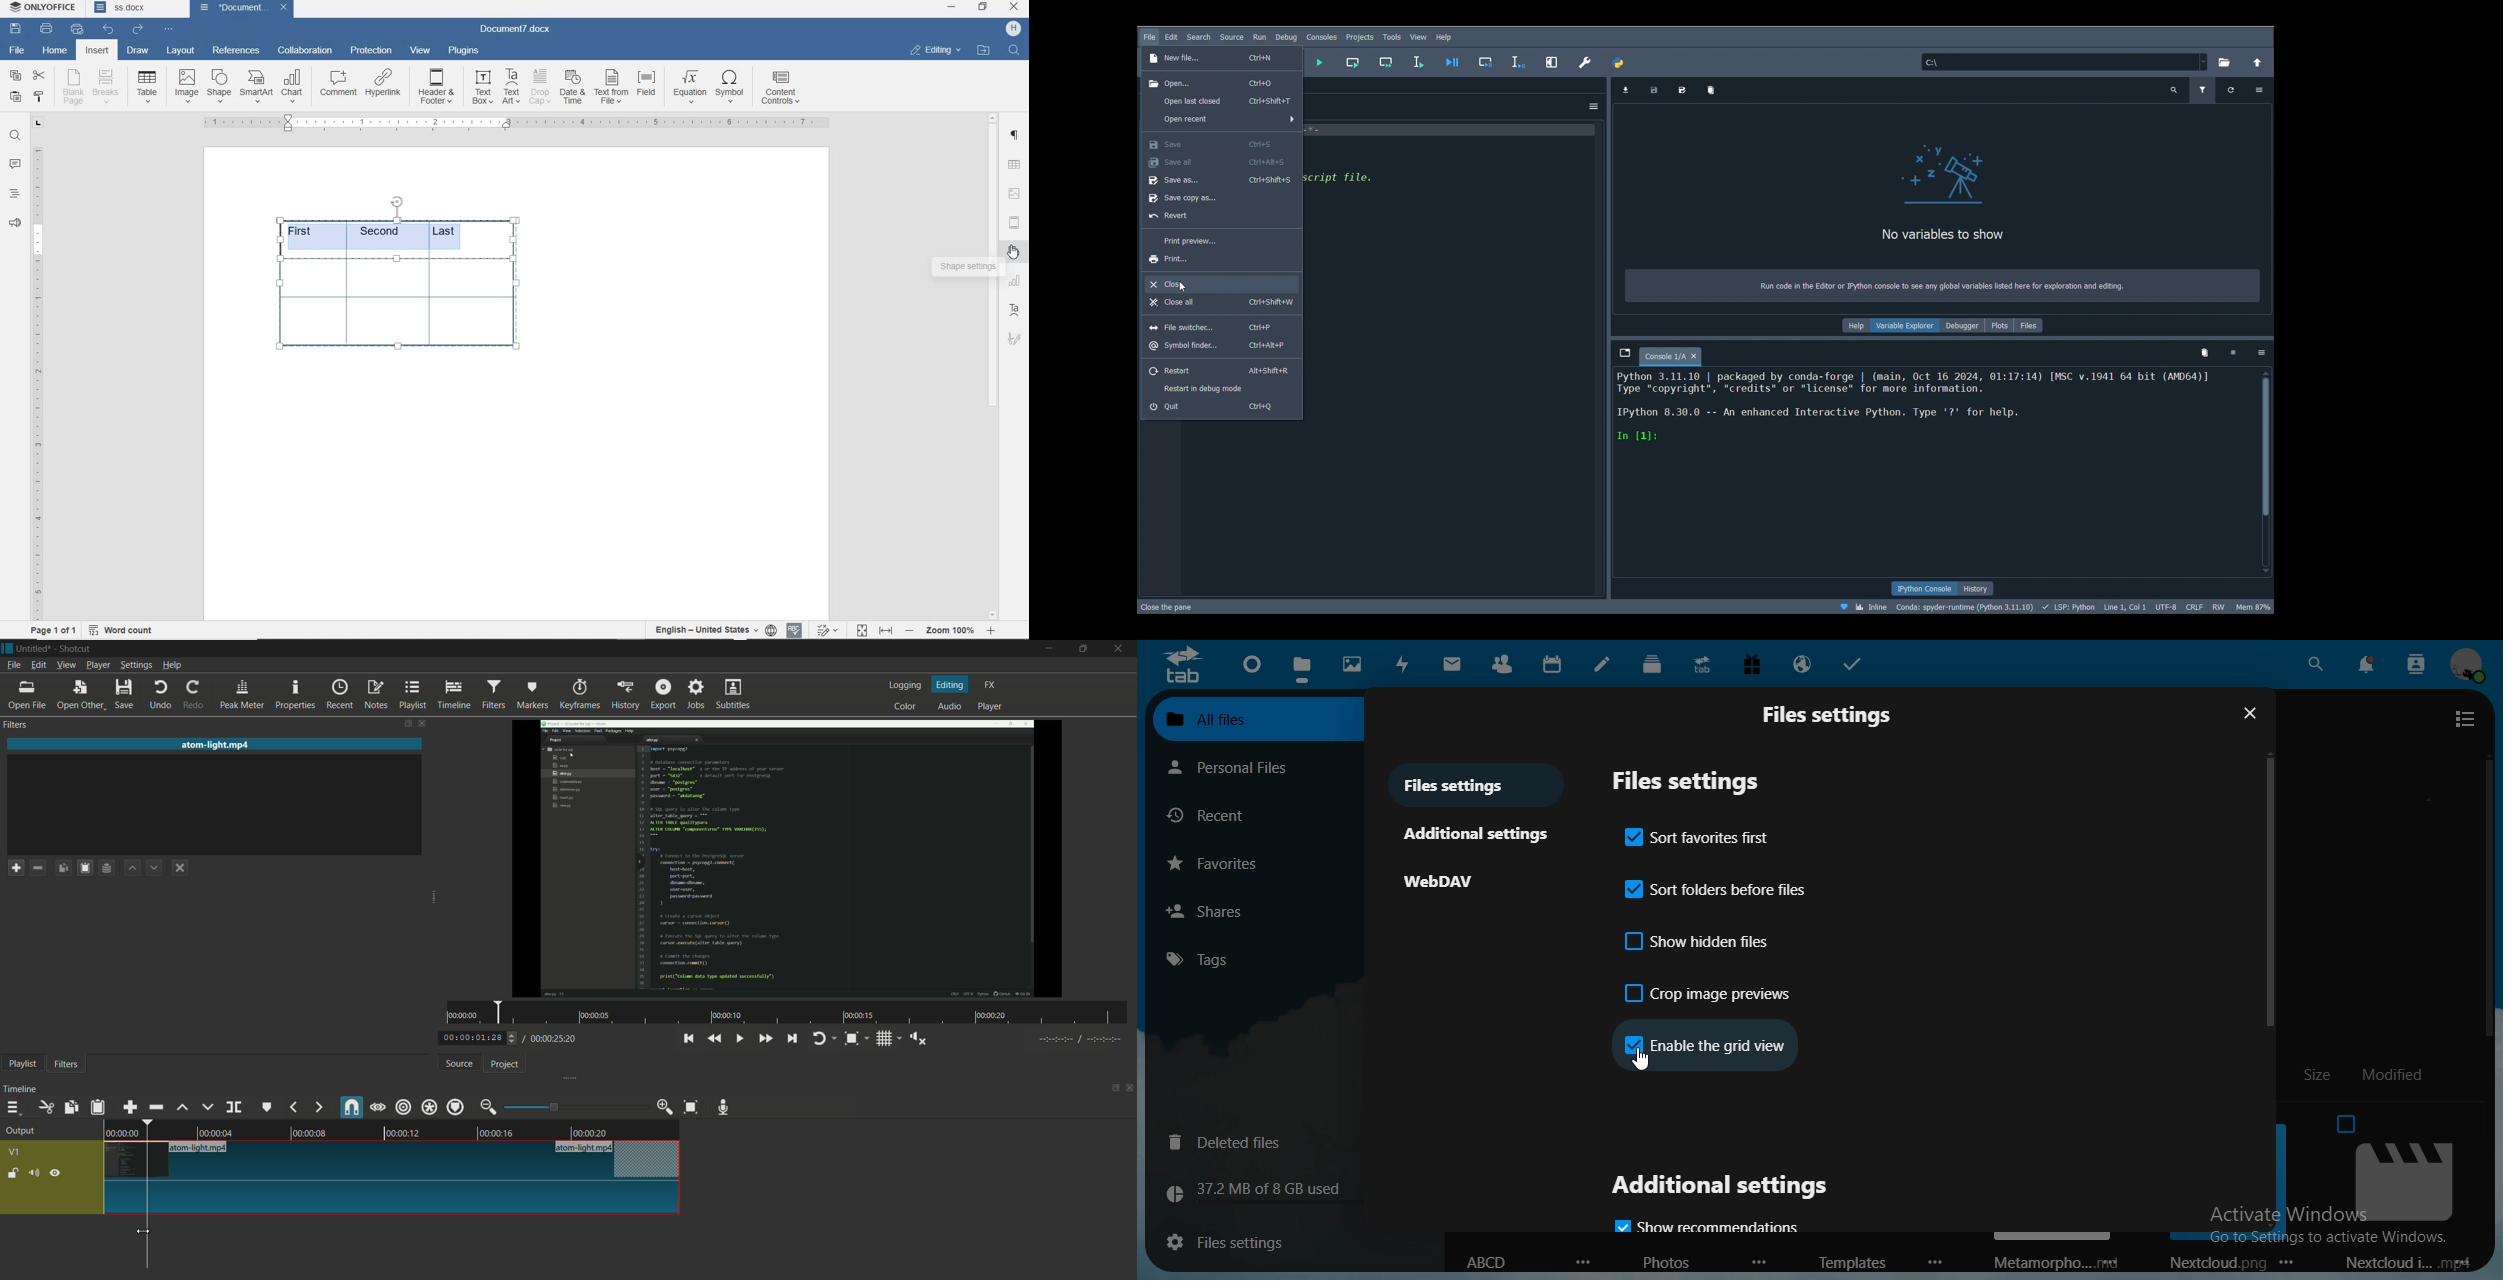  Describe the element at coordinates (97, 51) in the screenshot. I see `insert` at that location.